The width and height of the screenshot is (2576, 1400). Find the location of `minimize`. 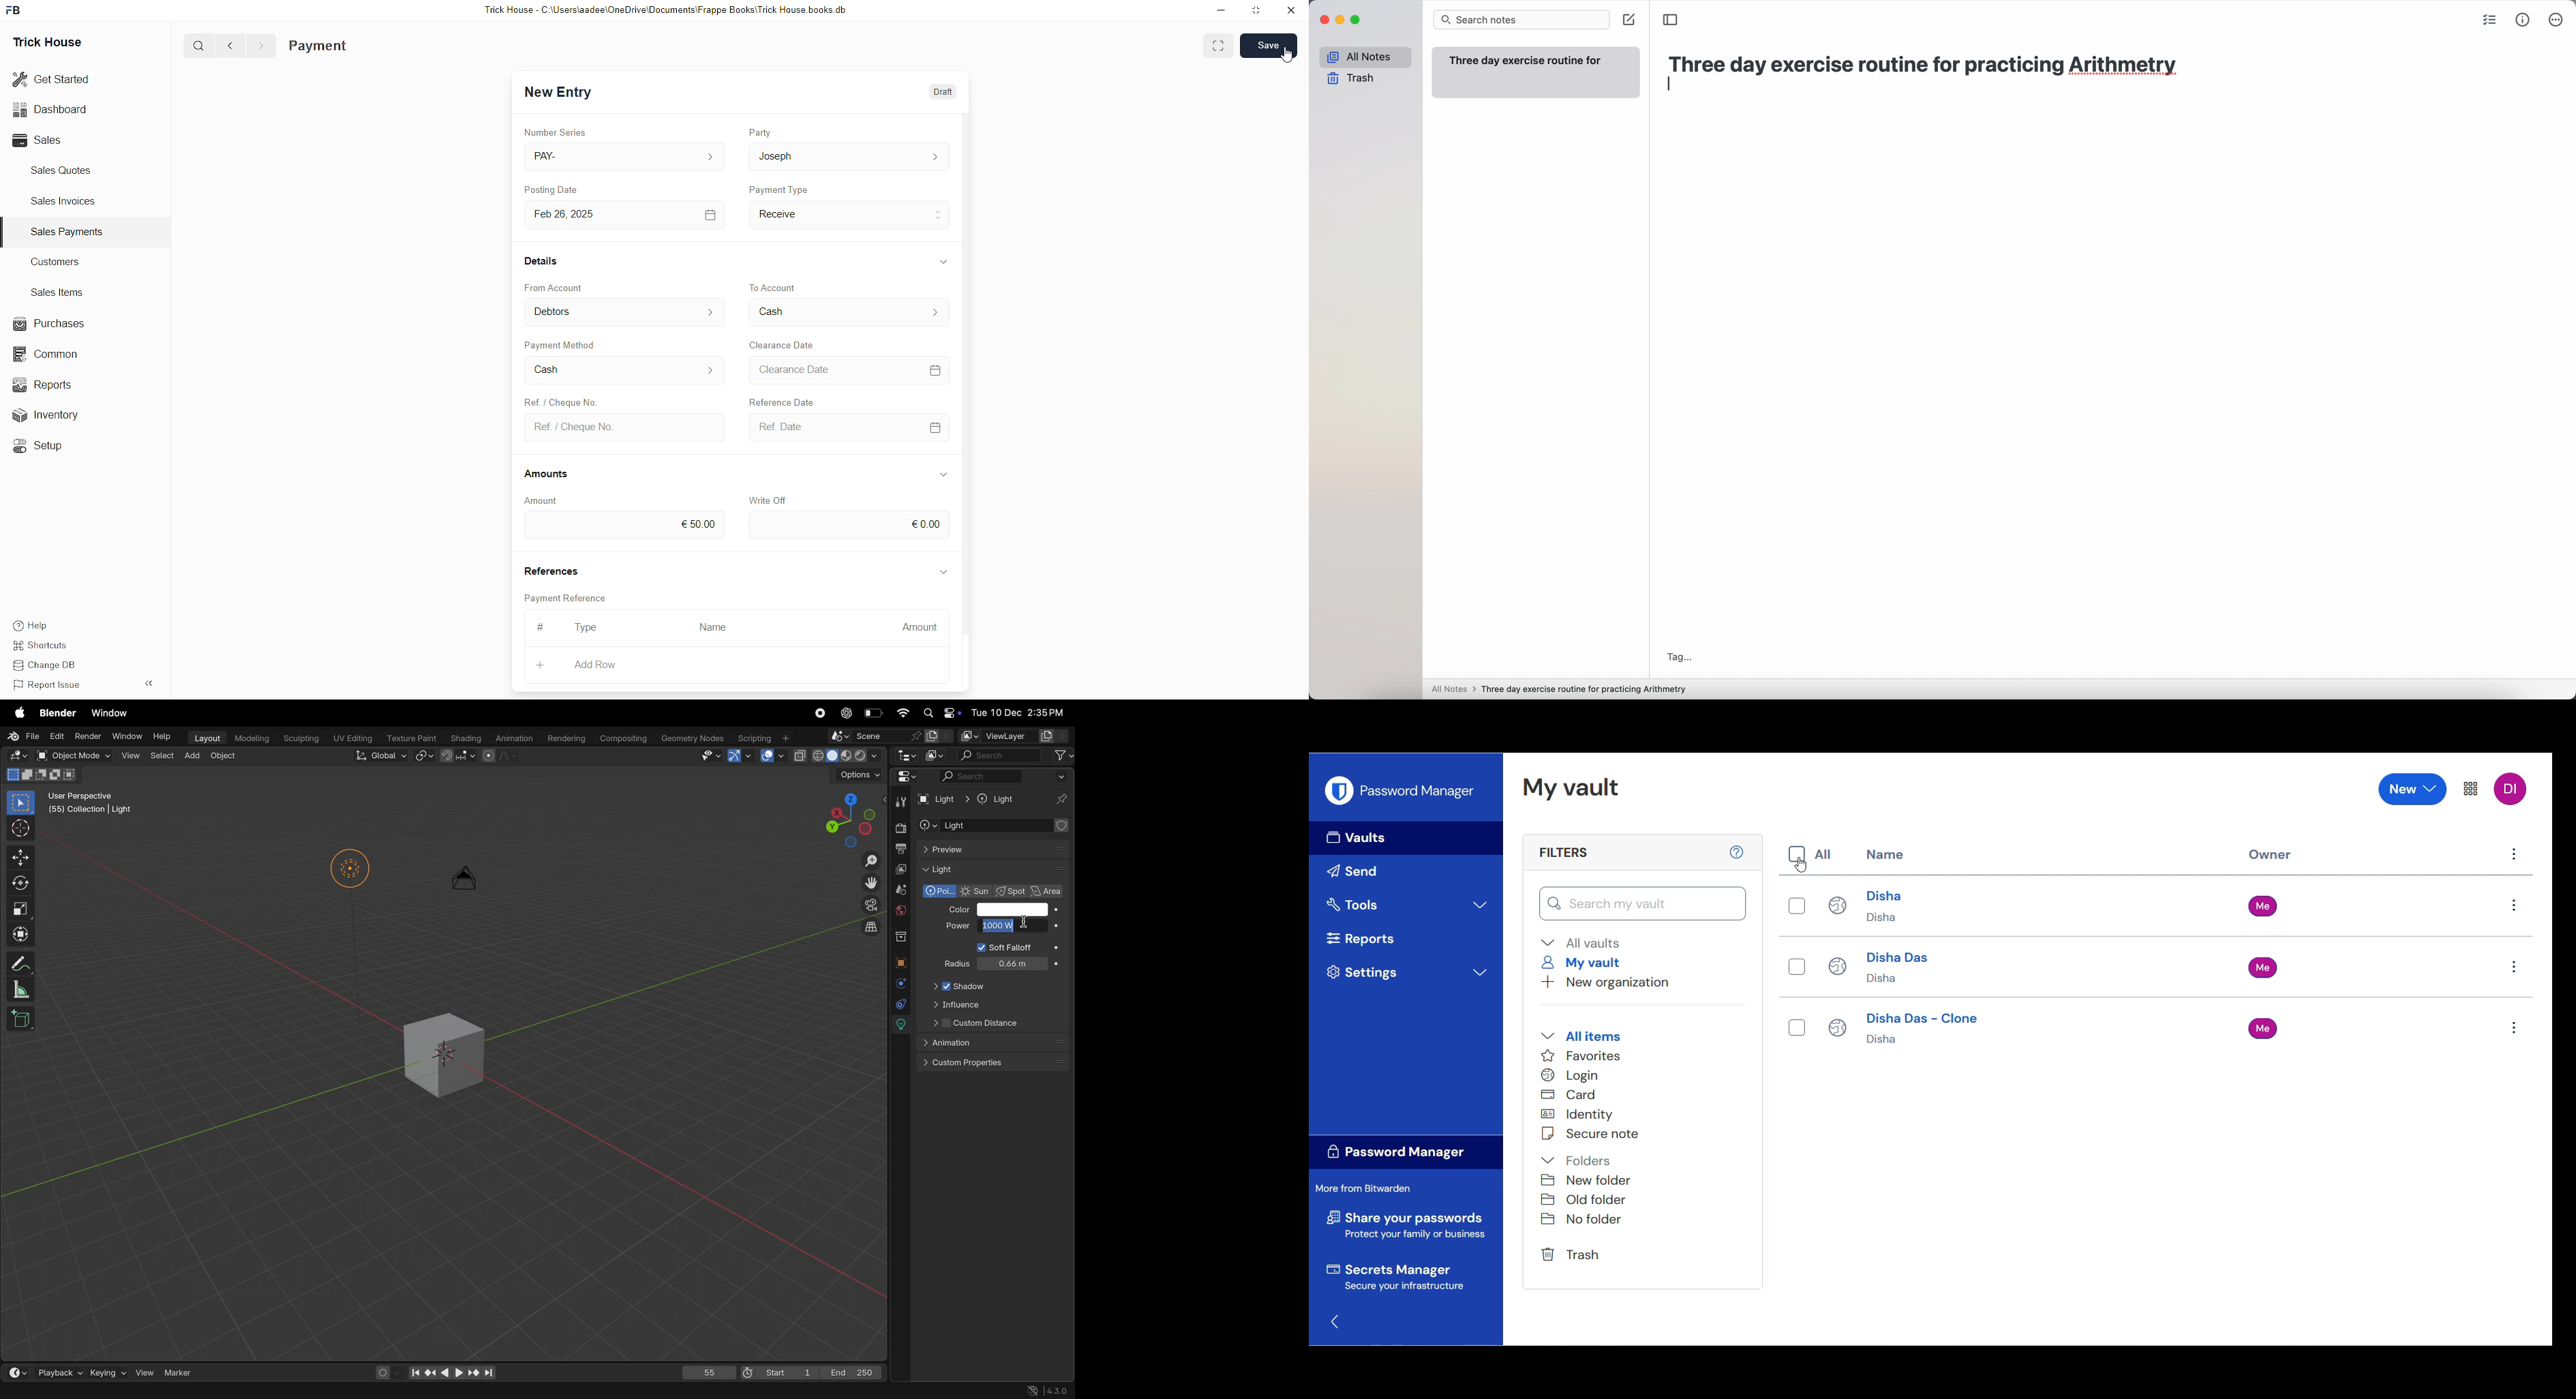

minimize is located at coordinates (1340, 20).